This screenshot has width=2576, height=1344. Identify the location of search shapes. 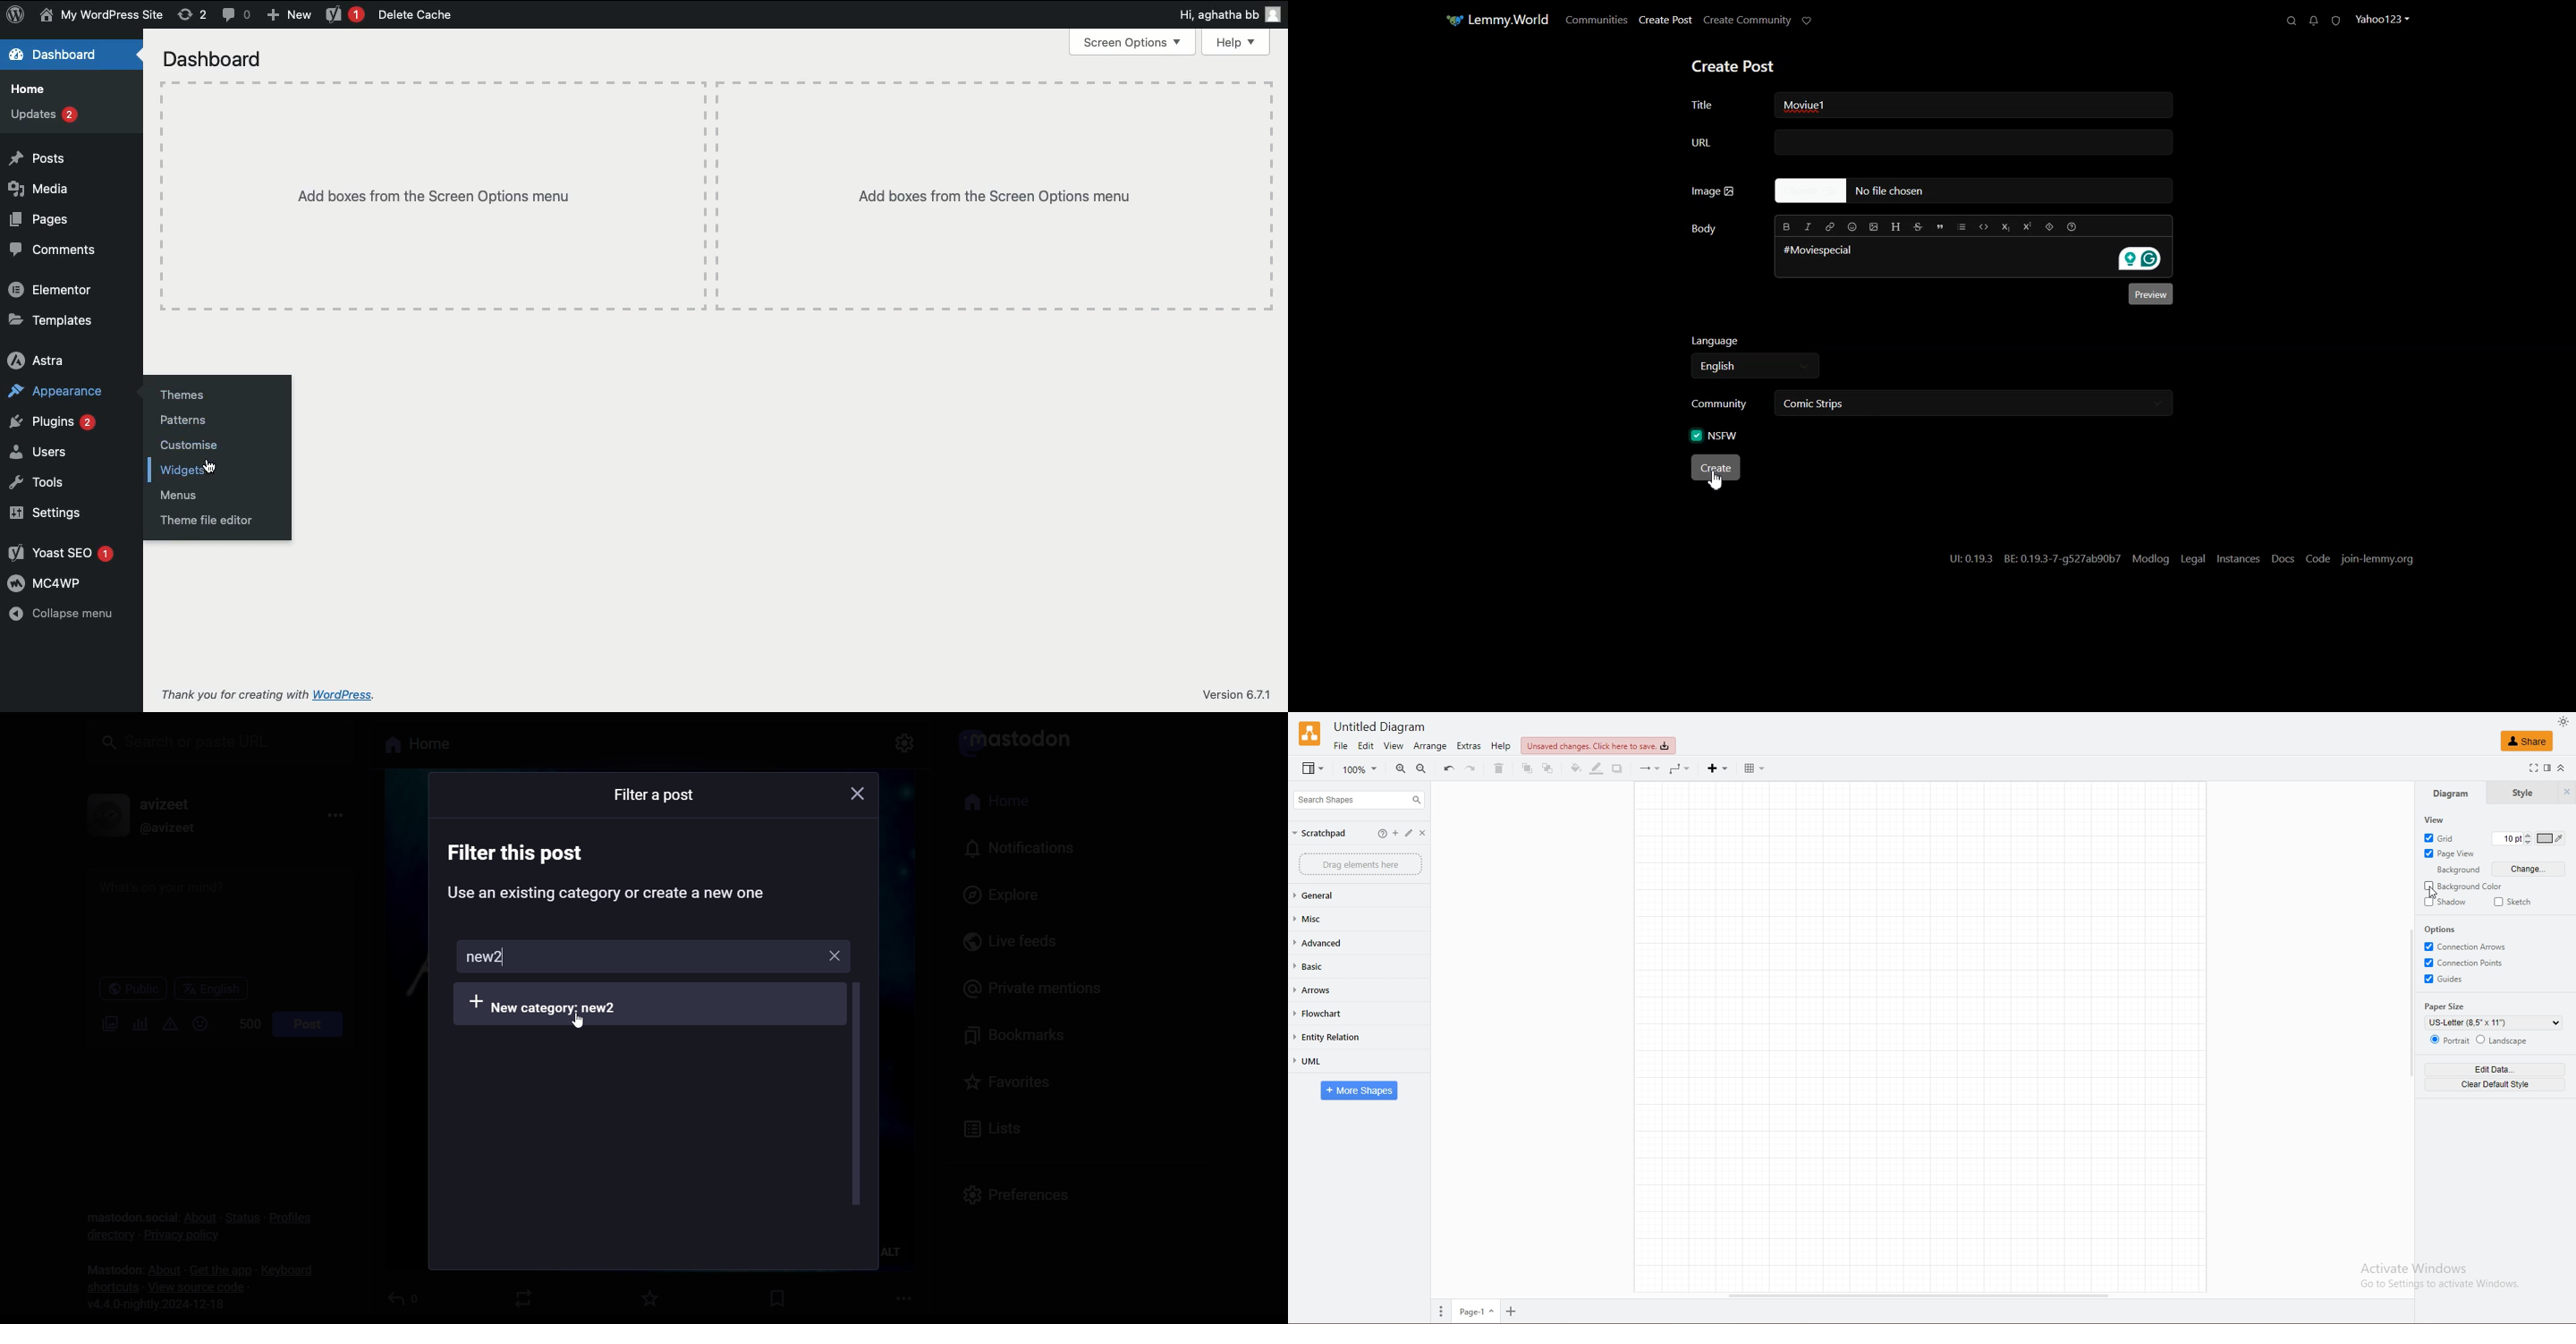
(1358, 799).